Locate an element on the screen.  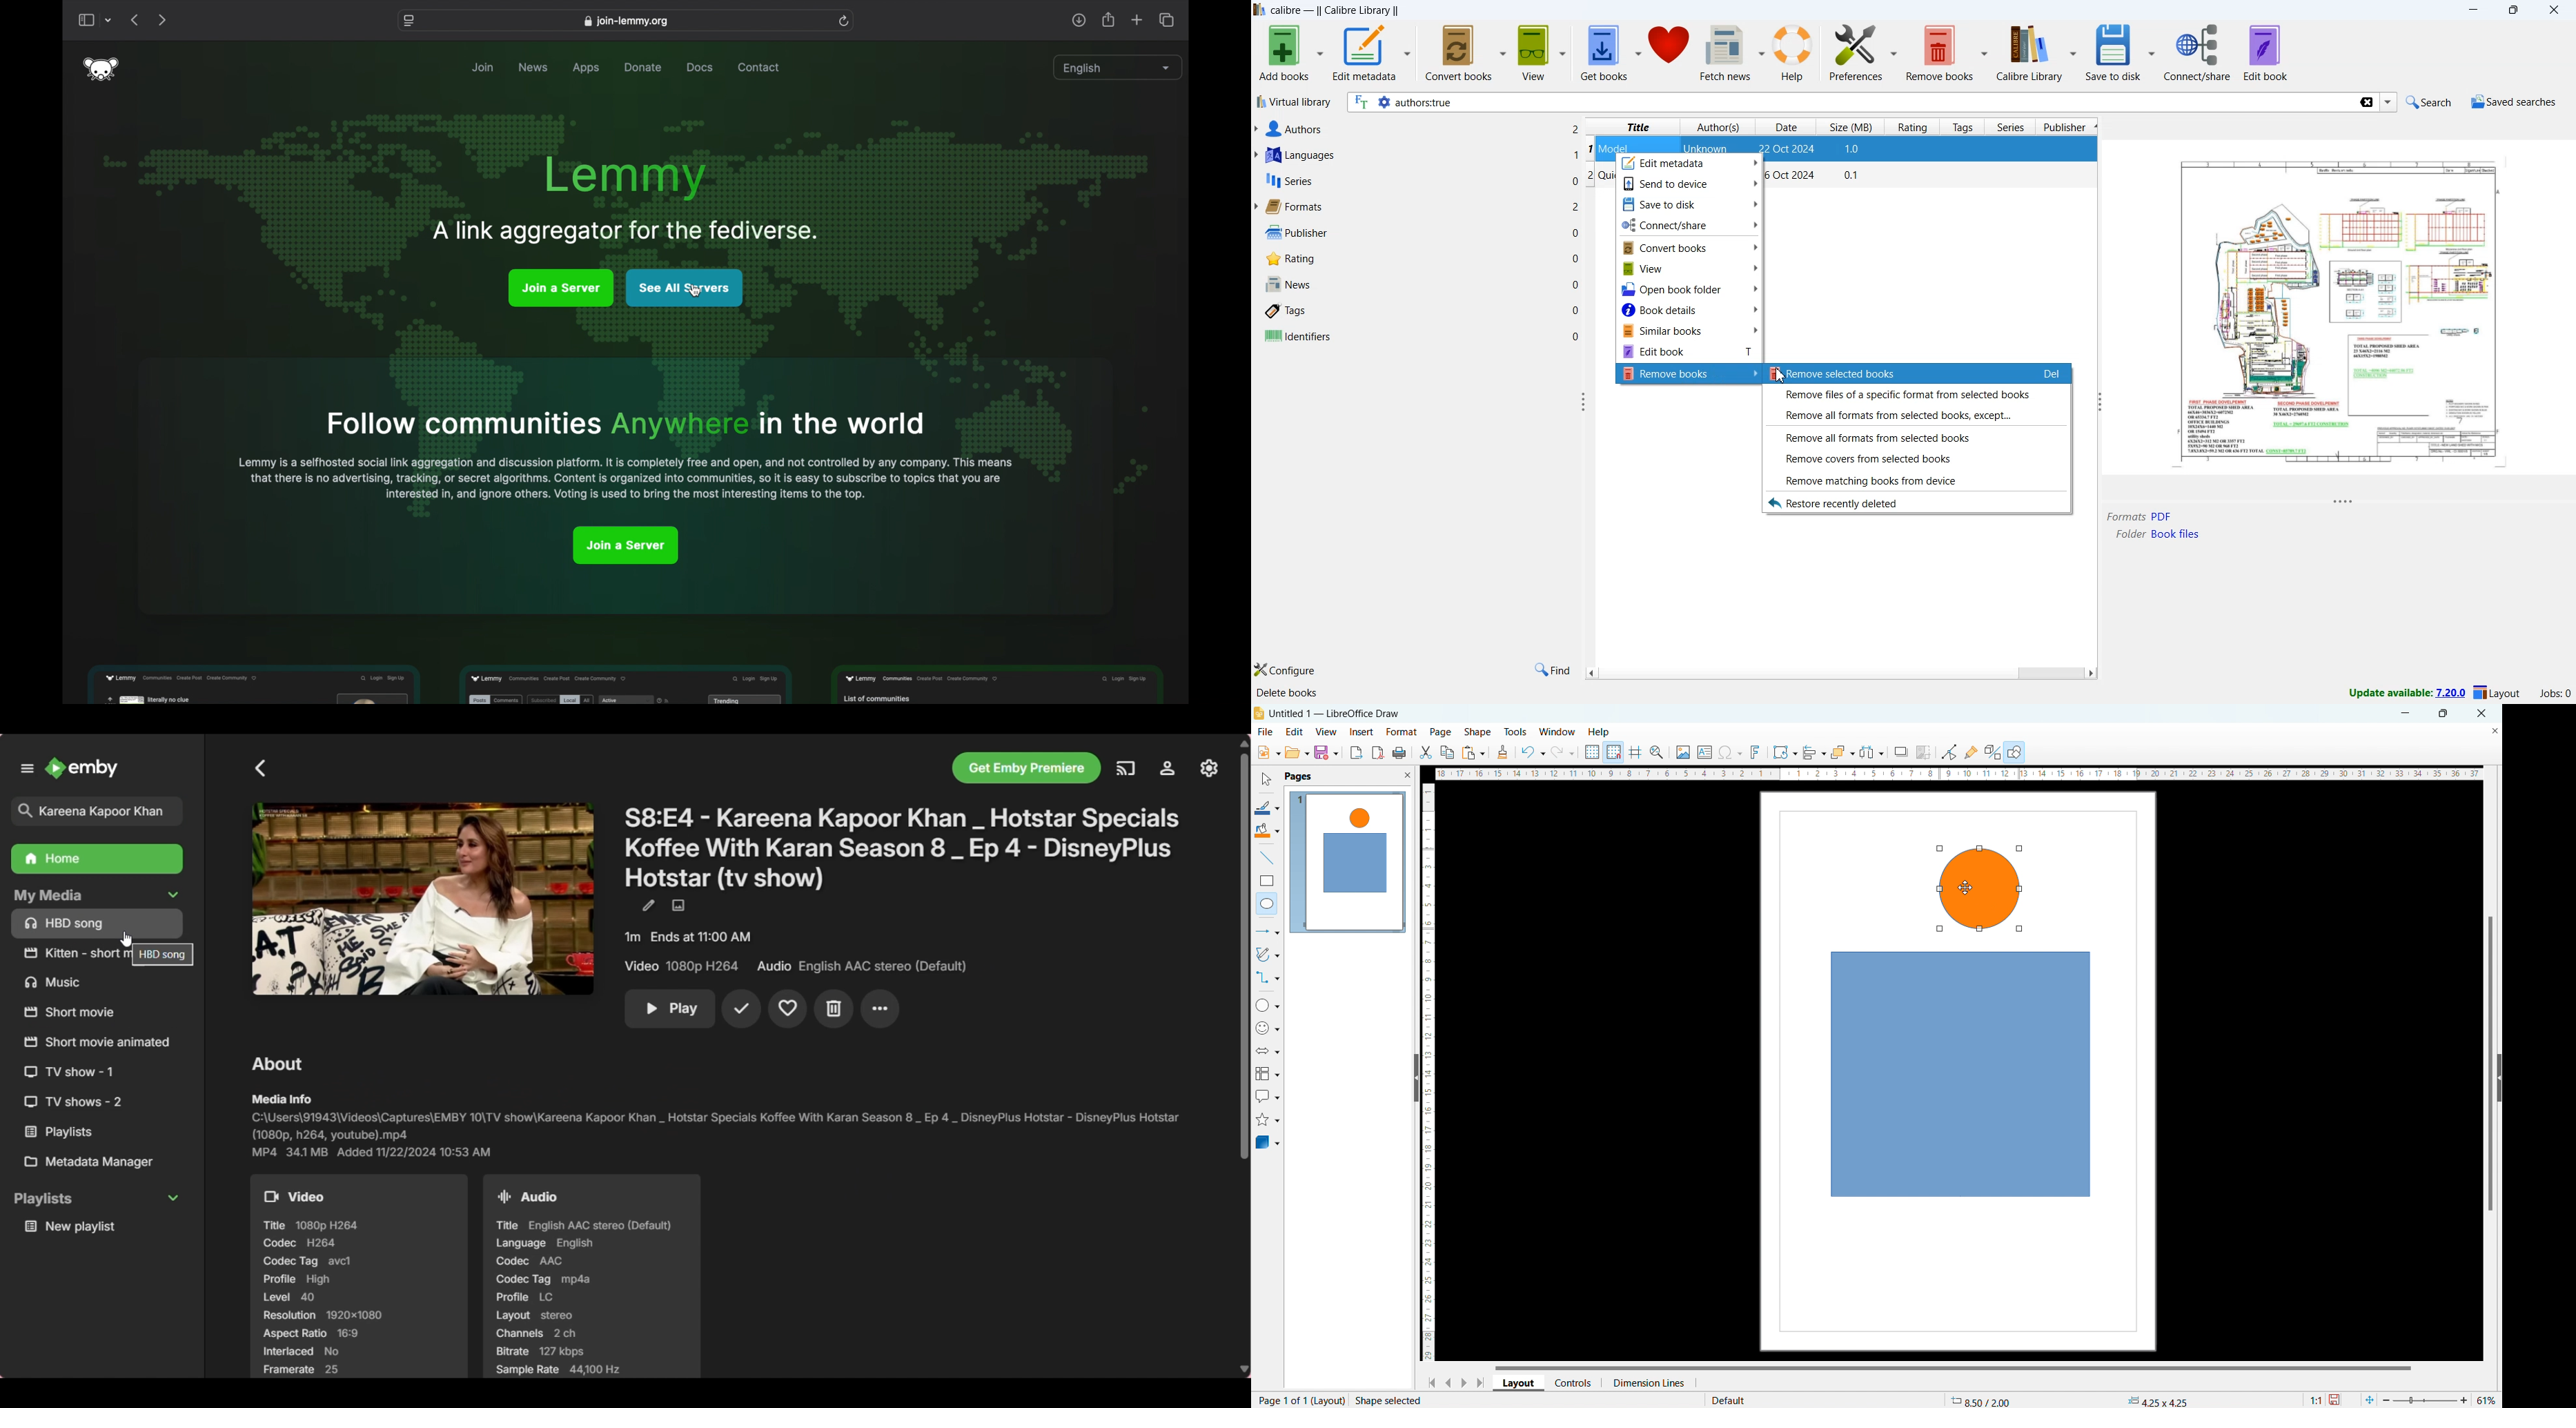
select at least three objects to distributw is located at coordinates (1871, 753).